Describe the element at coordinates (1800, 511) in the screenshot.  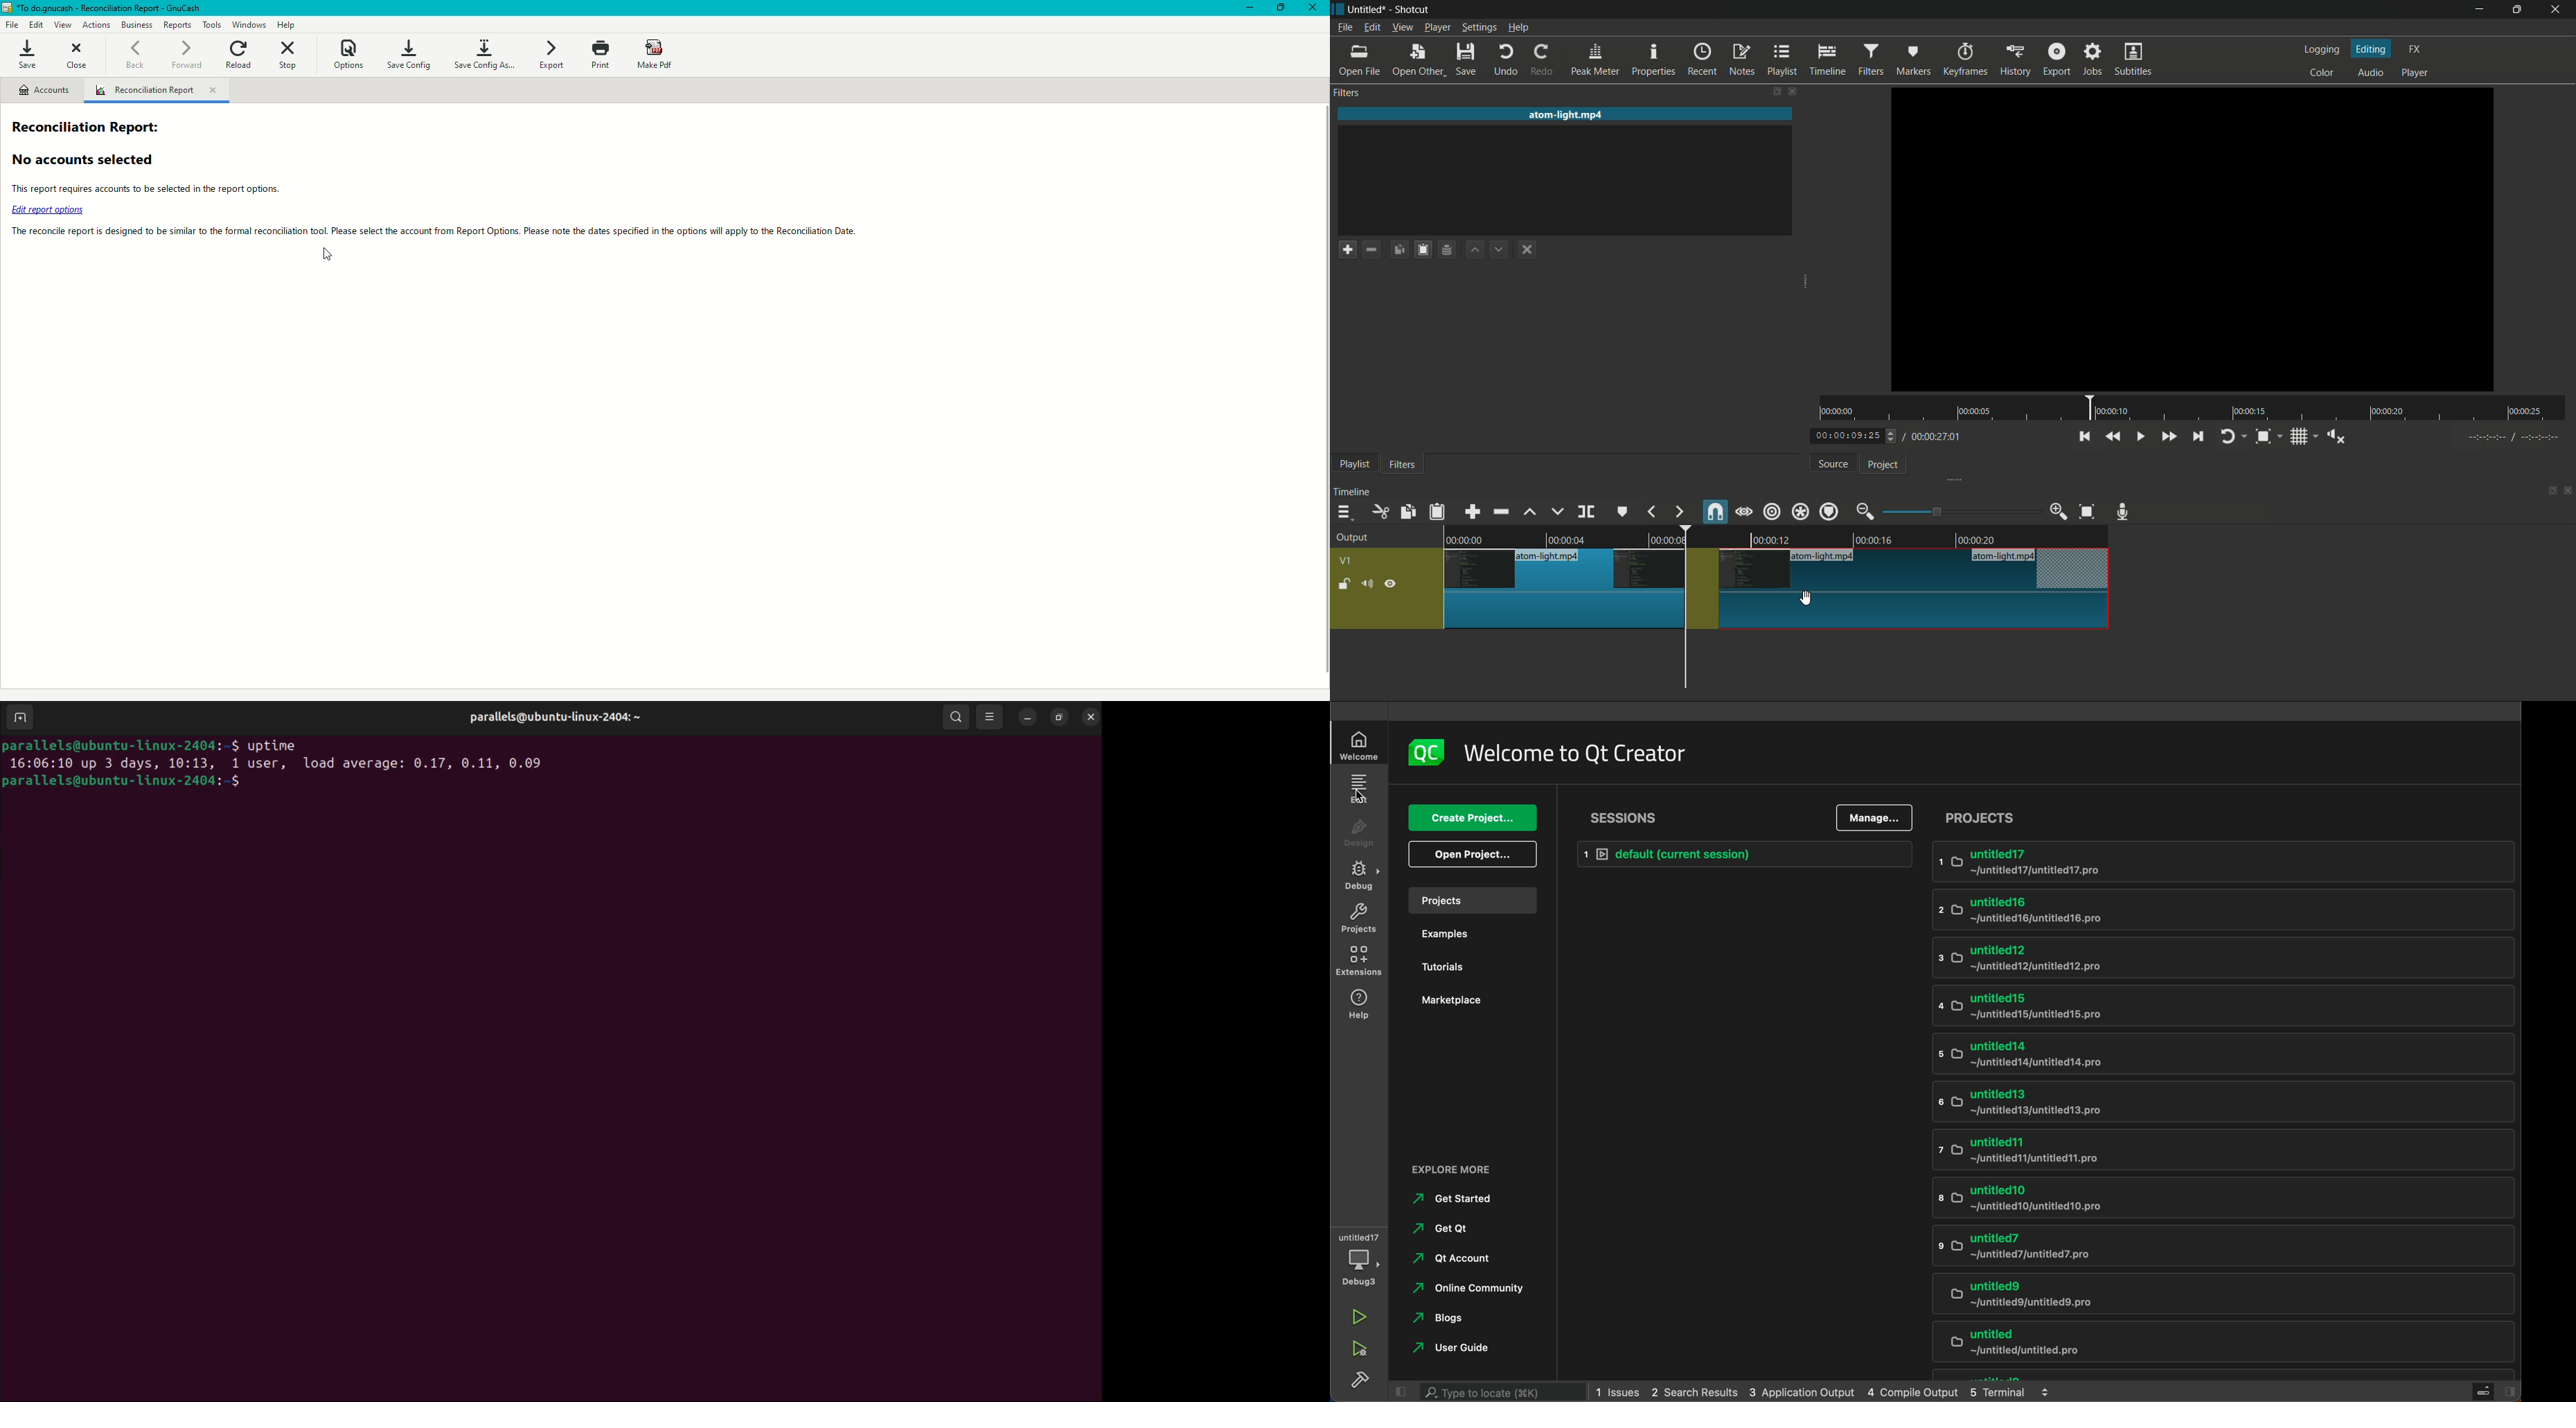
I see `ripple all tracks` at that location.